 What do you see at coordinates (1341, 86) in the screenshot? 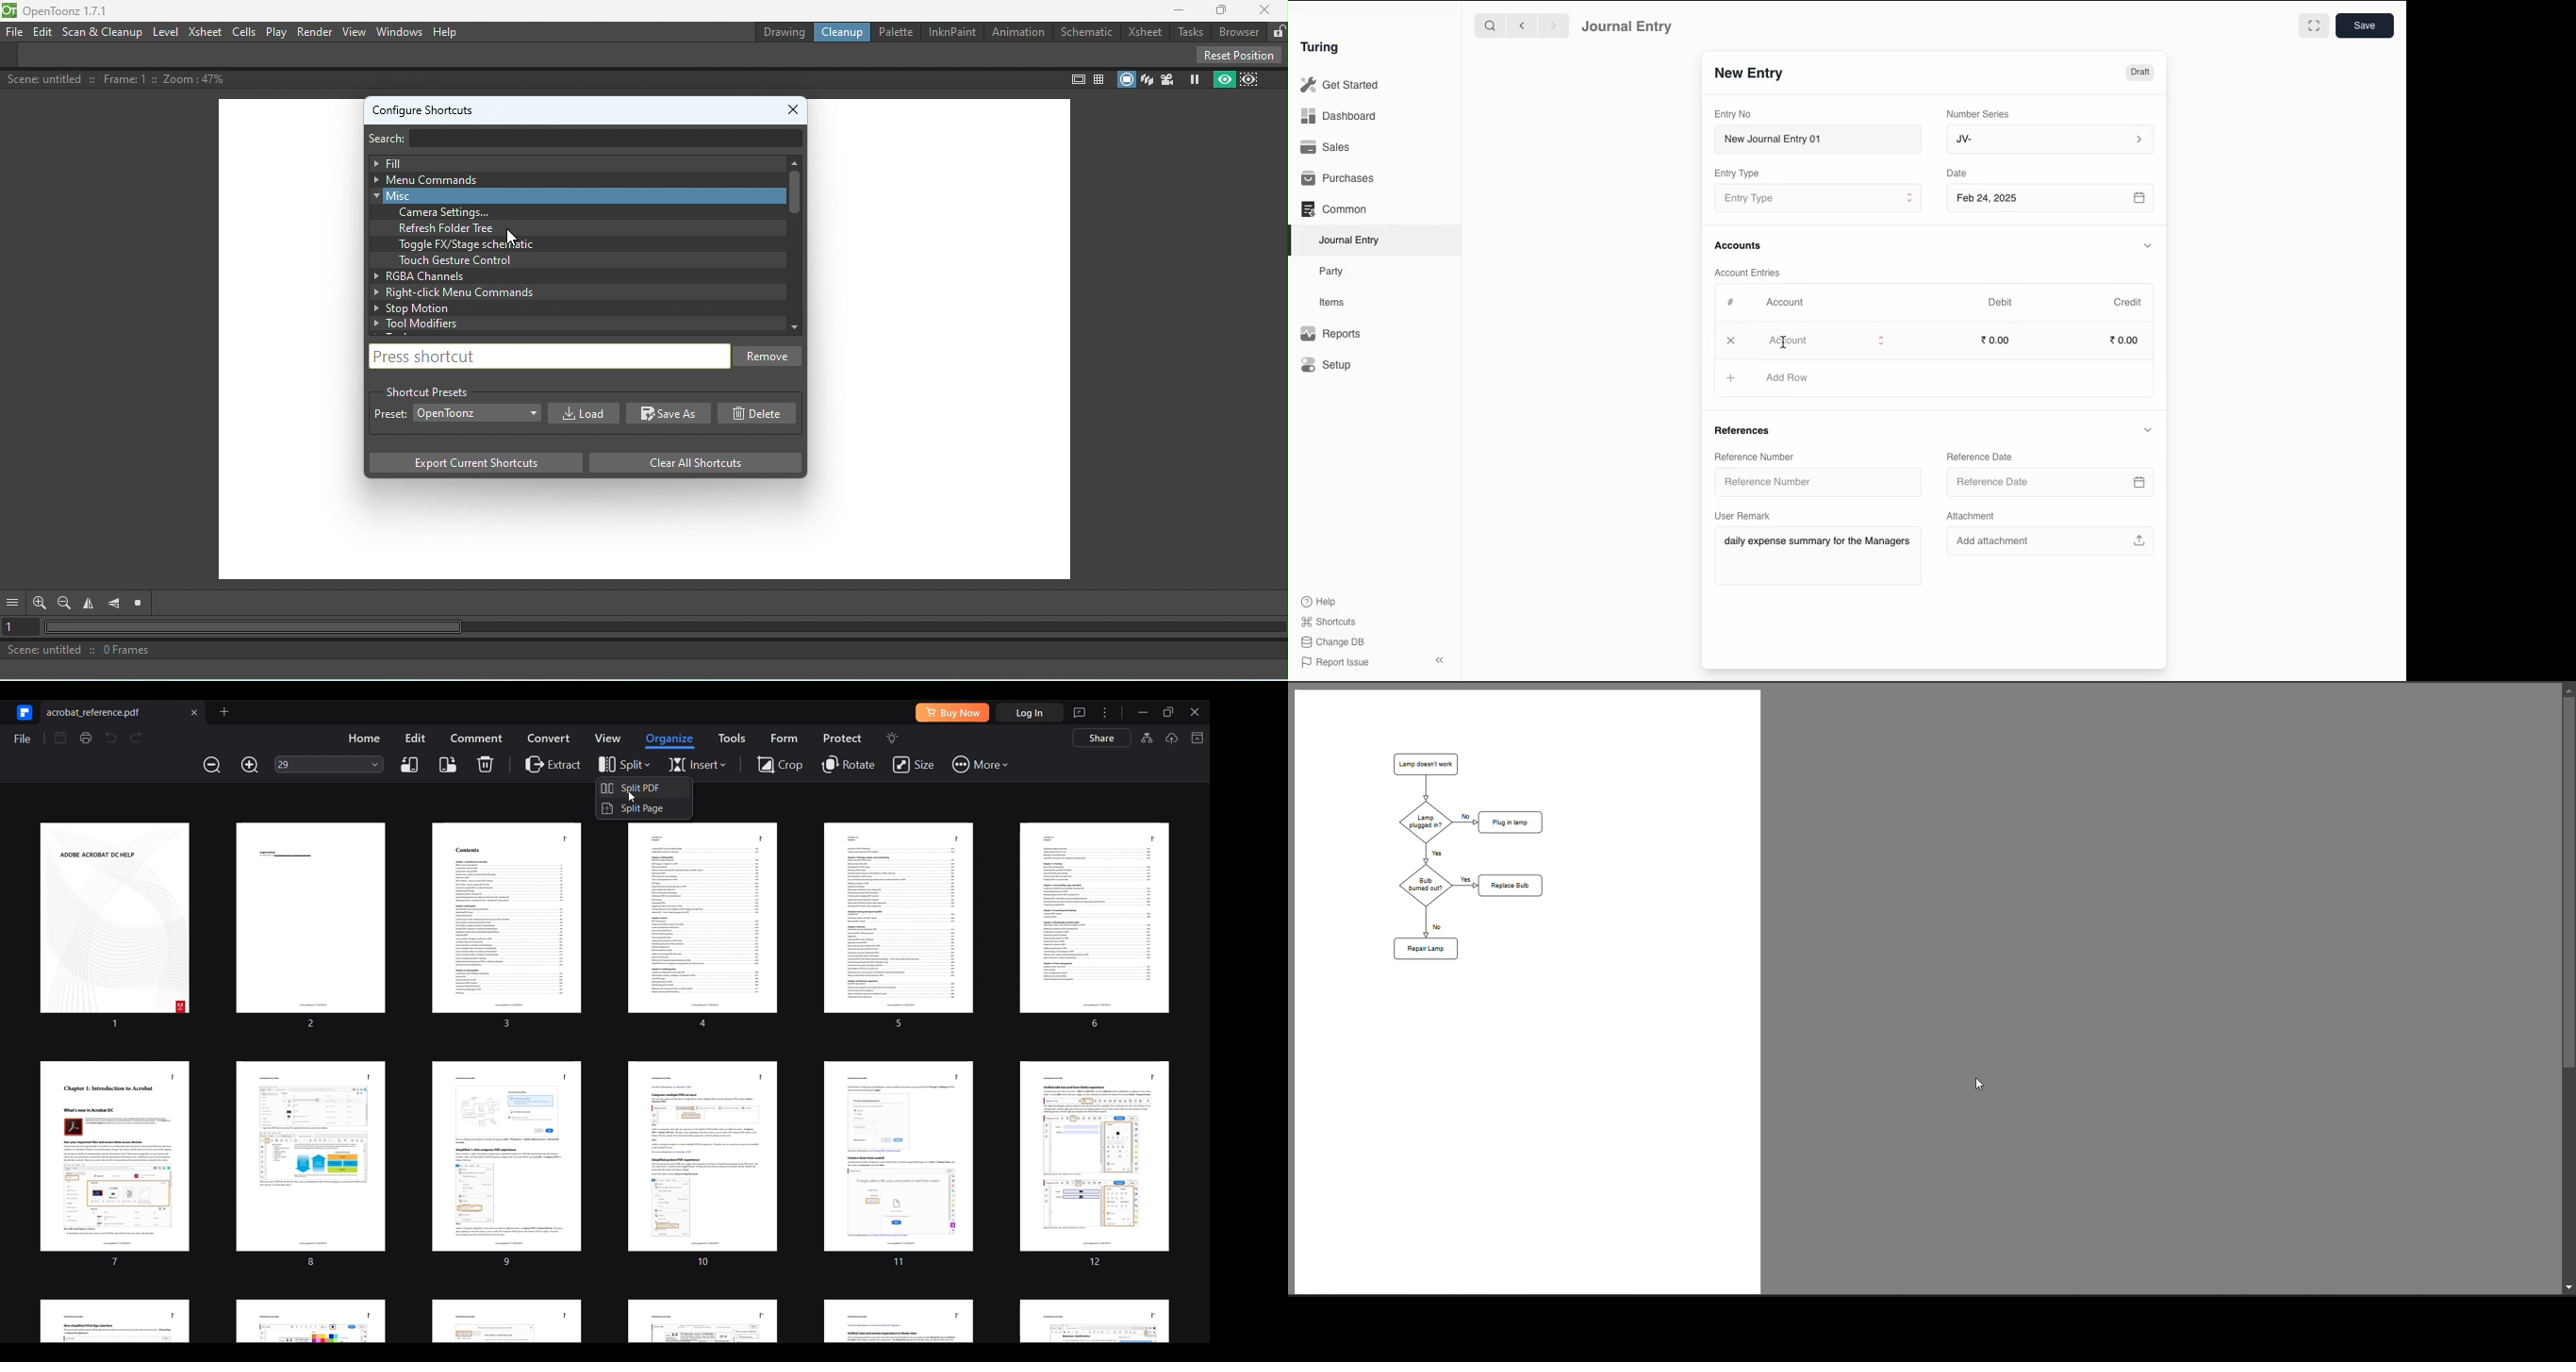
I see `Get Started` at bounding box center [1341, 86].